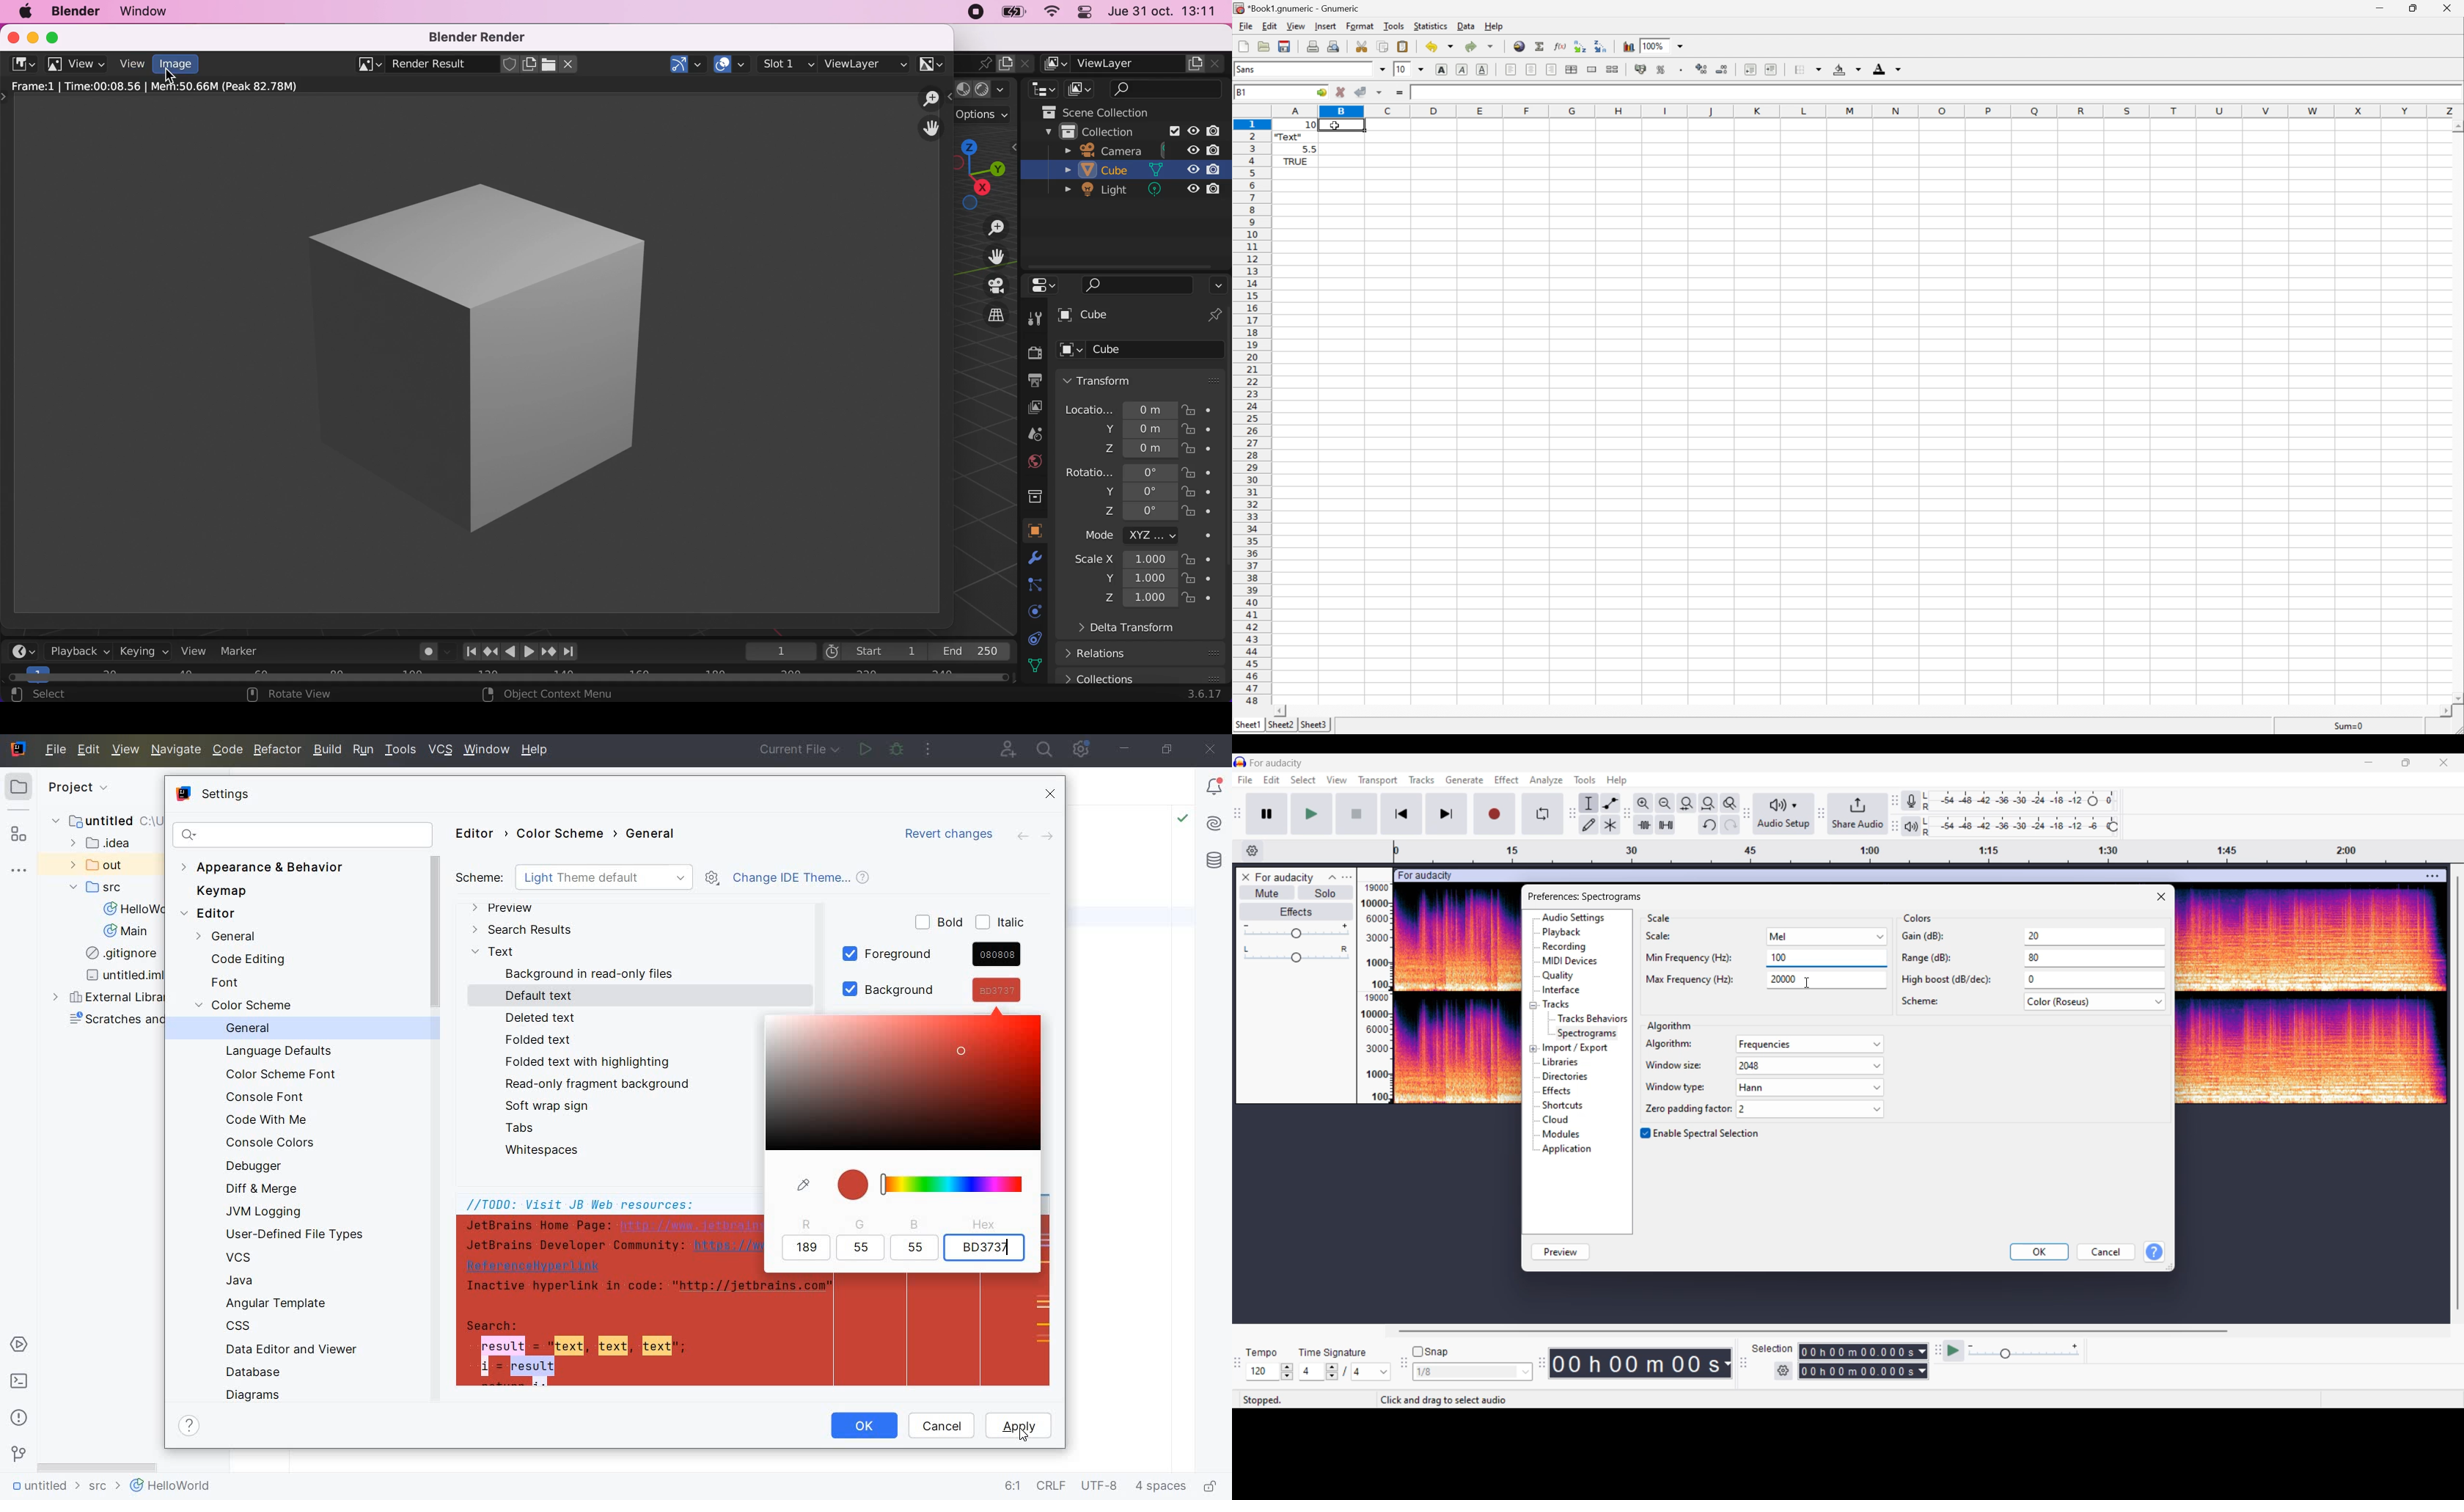 This screenshot has height=1512, width=2464. Describe the element at coordinates (2019, 801) in the screenshot. I see `Recording level` at that location.